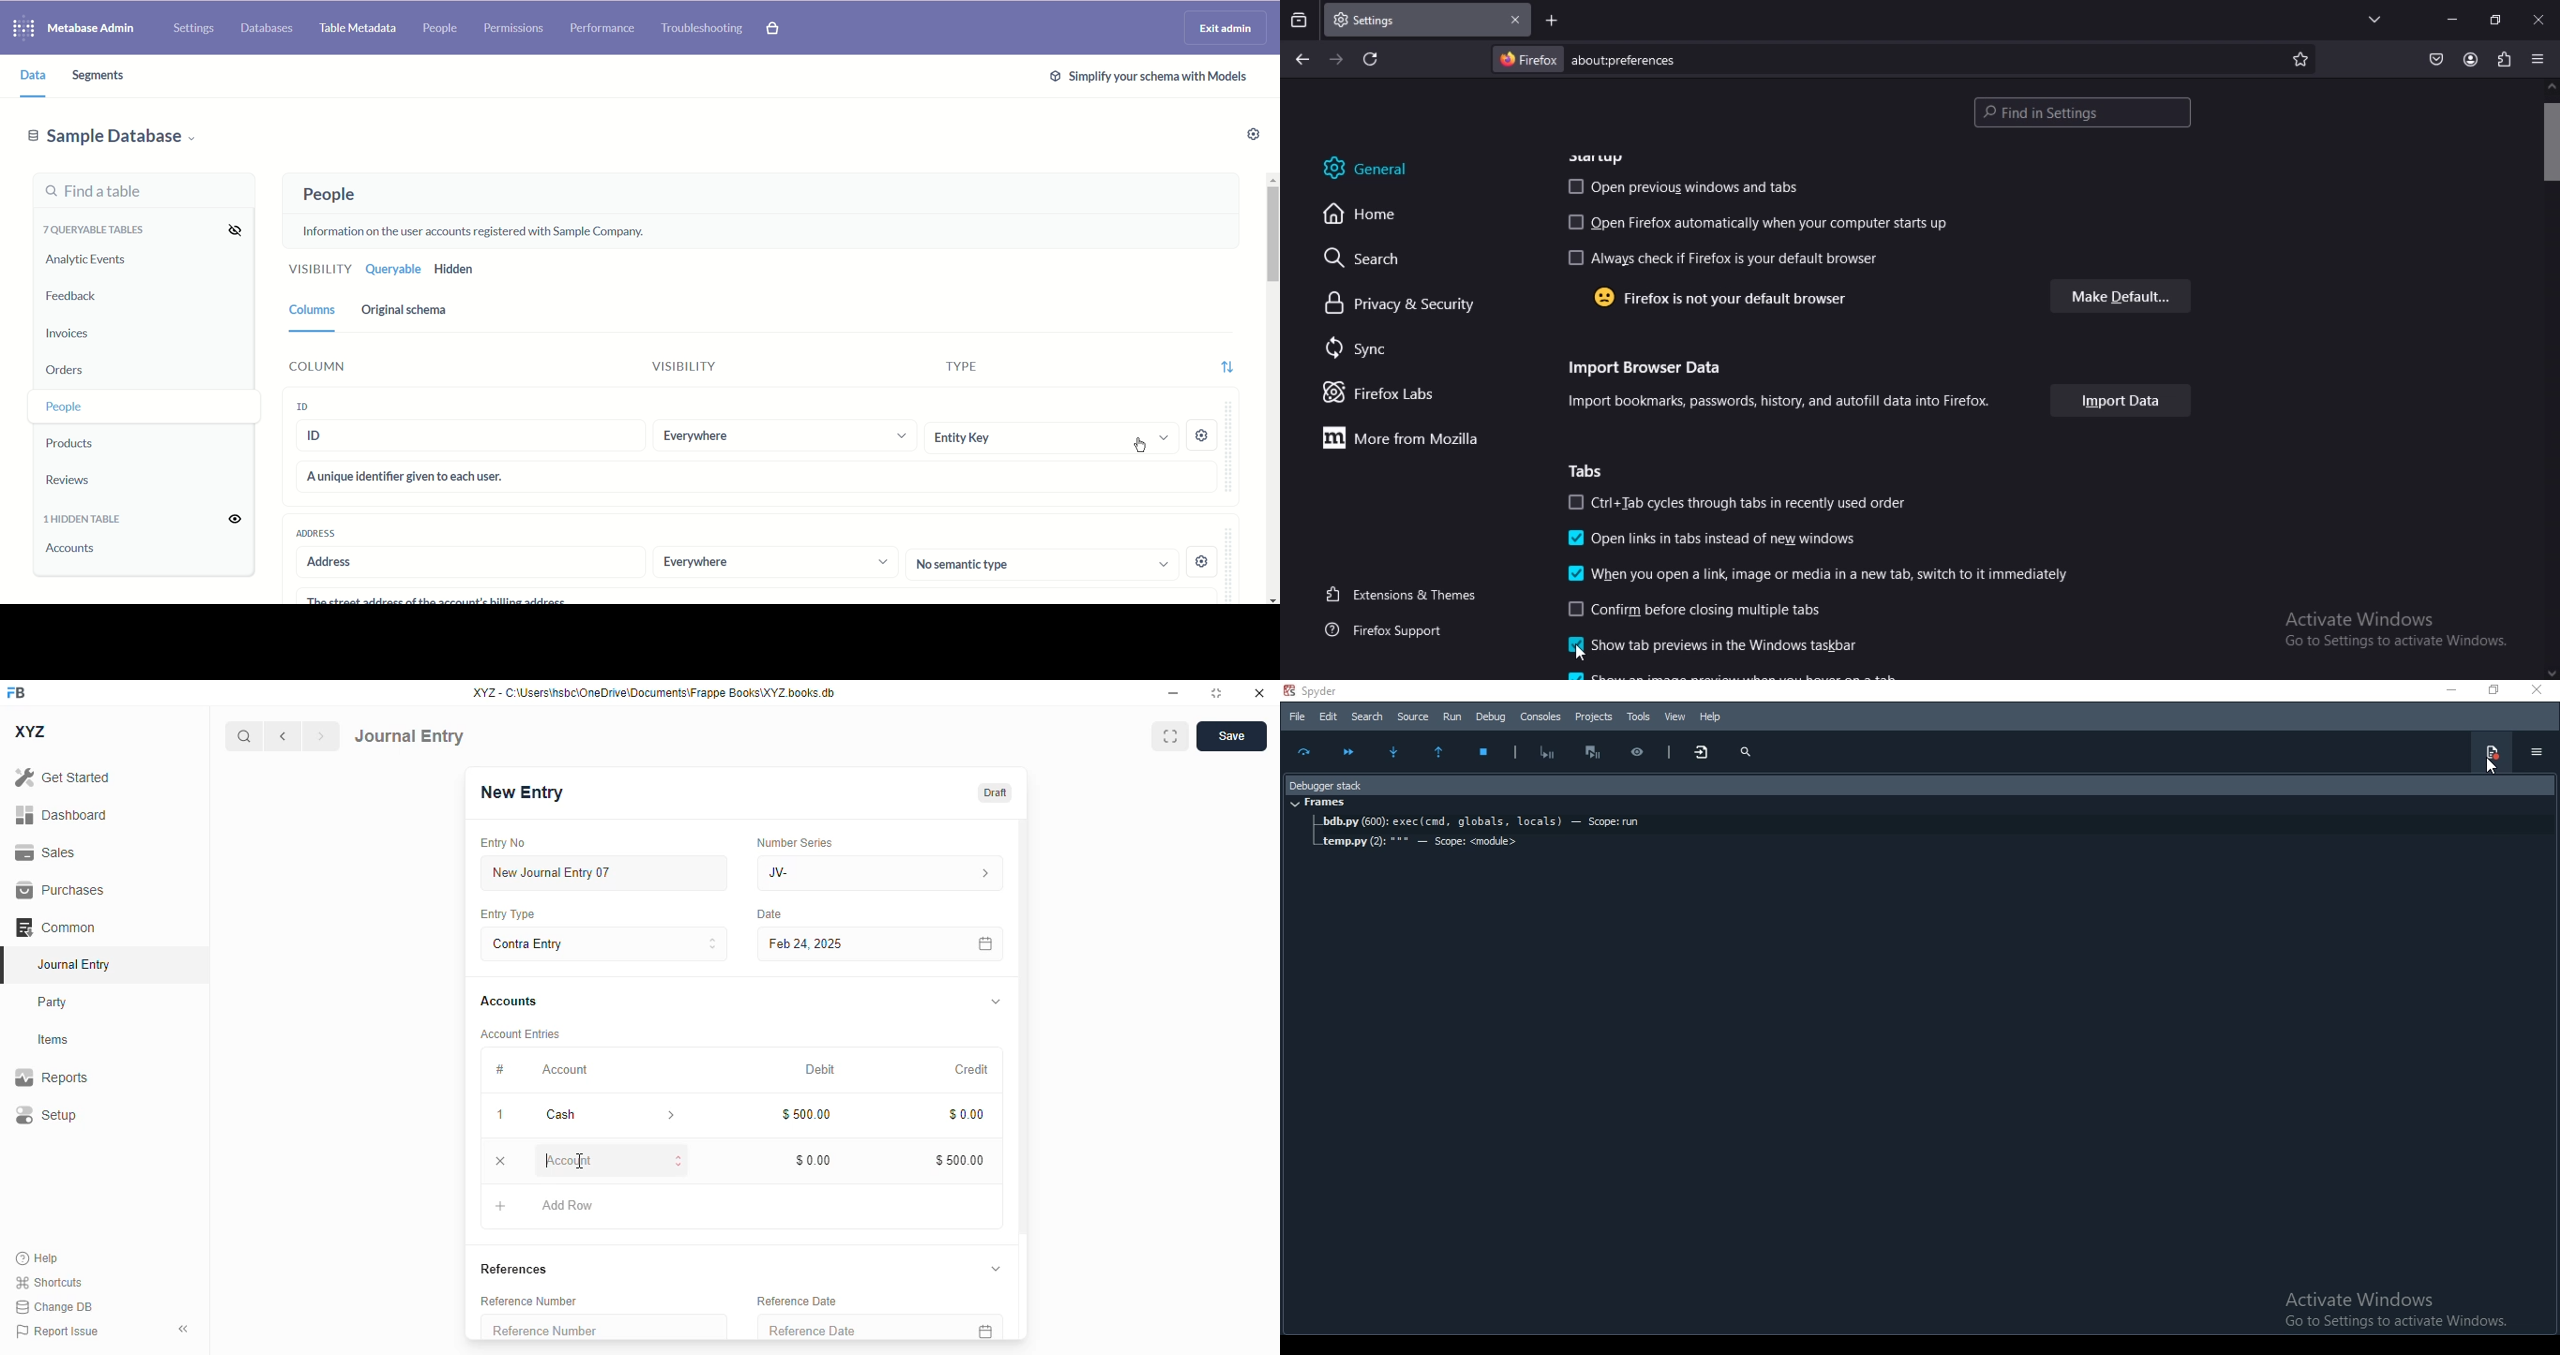 This screenshot has width=2576, height=1372. Describe the element at coordinates (1704, 753) in the screenshot. I see `More` at that location.